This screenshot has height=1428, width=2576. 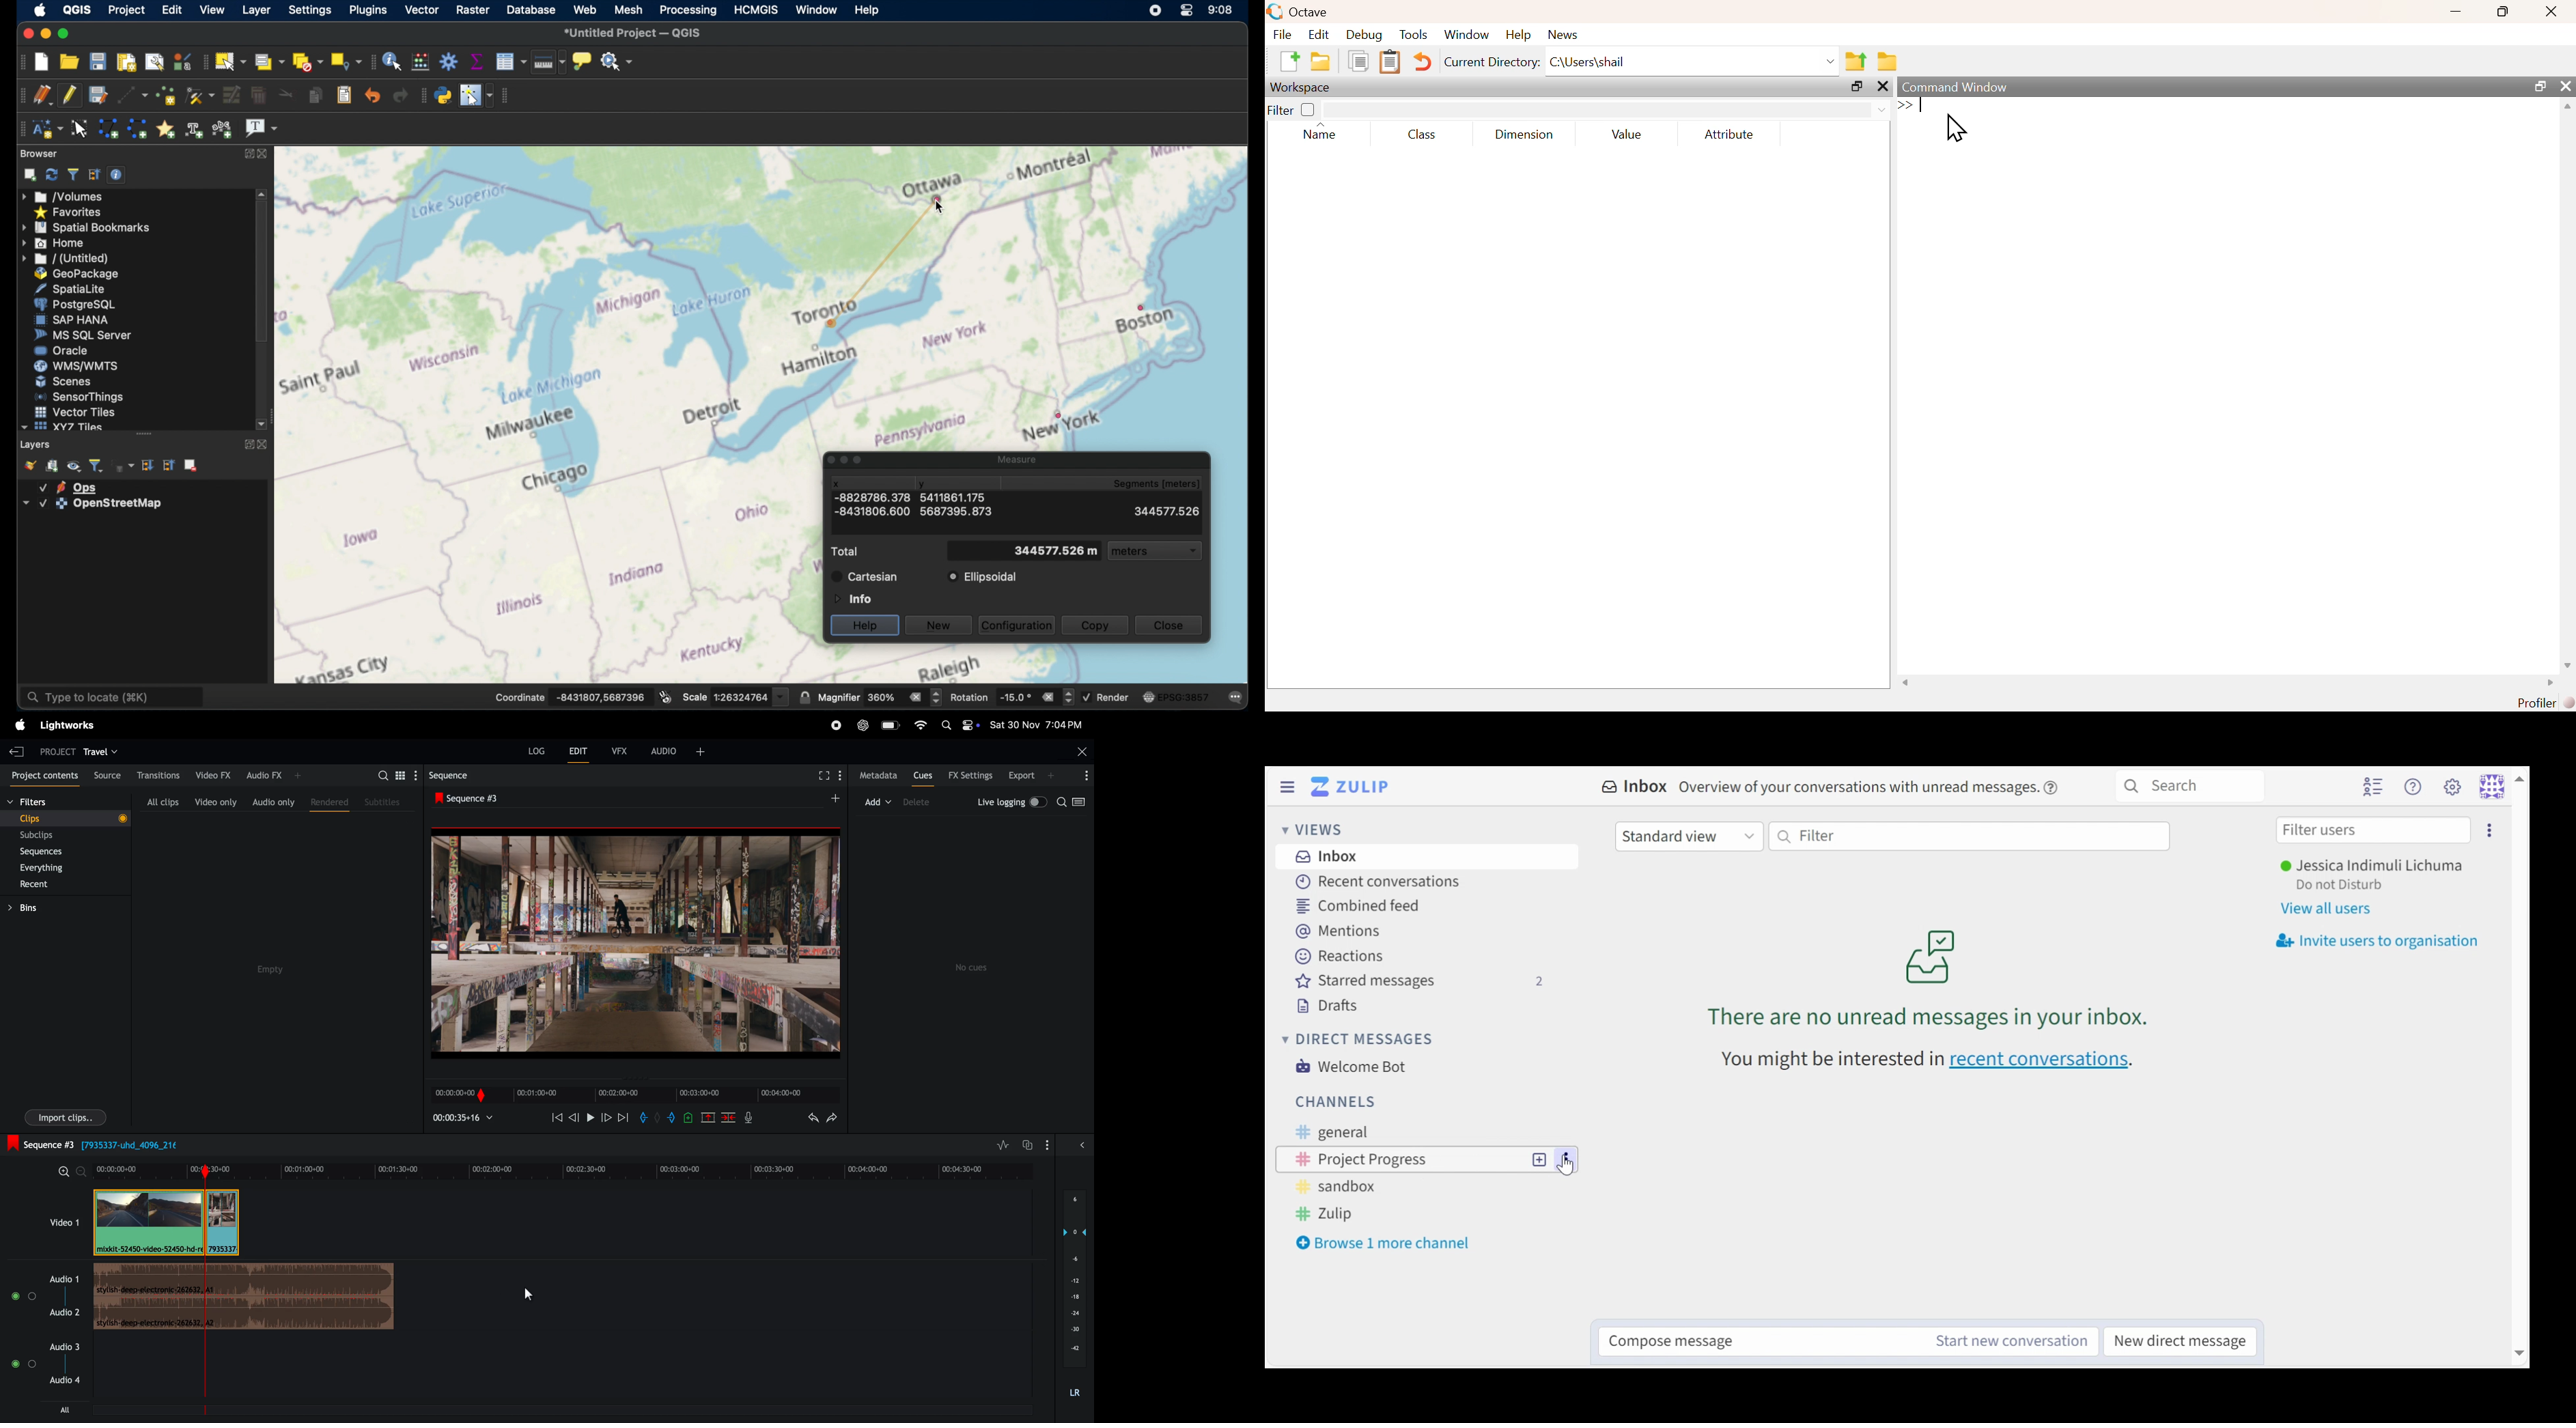 I want to click on Standard view, so click(x=1690, y=837).